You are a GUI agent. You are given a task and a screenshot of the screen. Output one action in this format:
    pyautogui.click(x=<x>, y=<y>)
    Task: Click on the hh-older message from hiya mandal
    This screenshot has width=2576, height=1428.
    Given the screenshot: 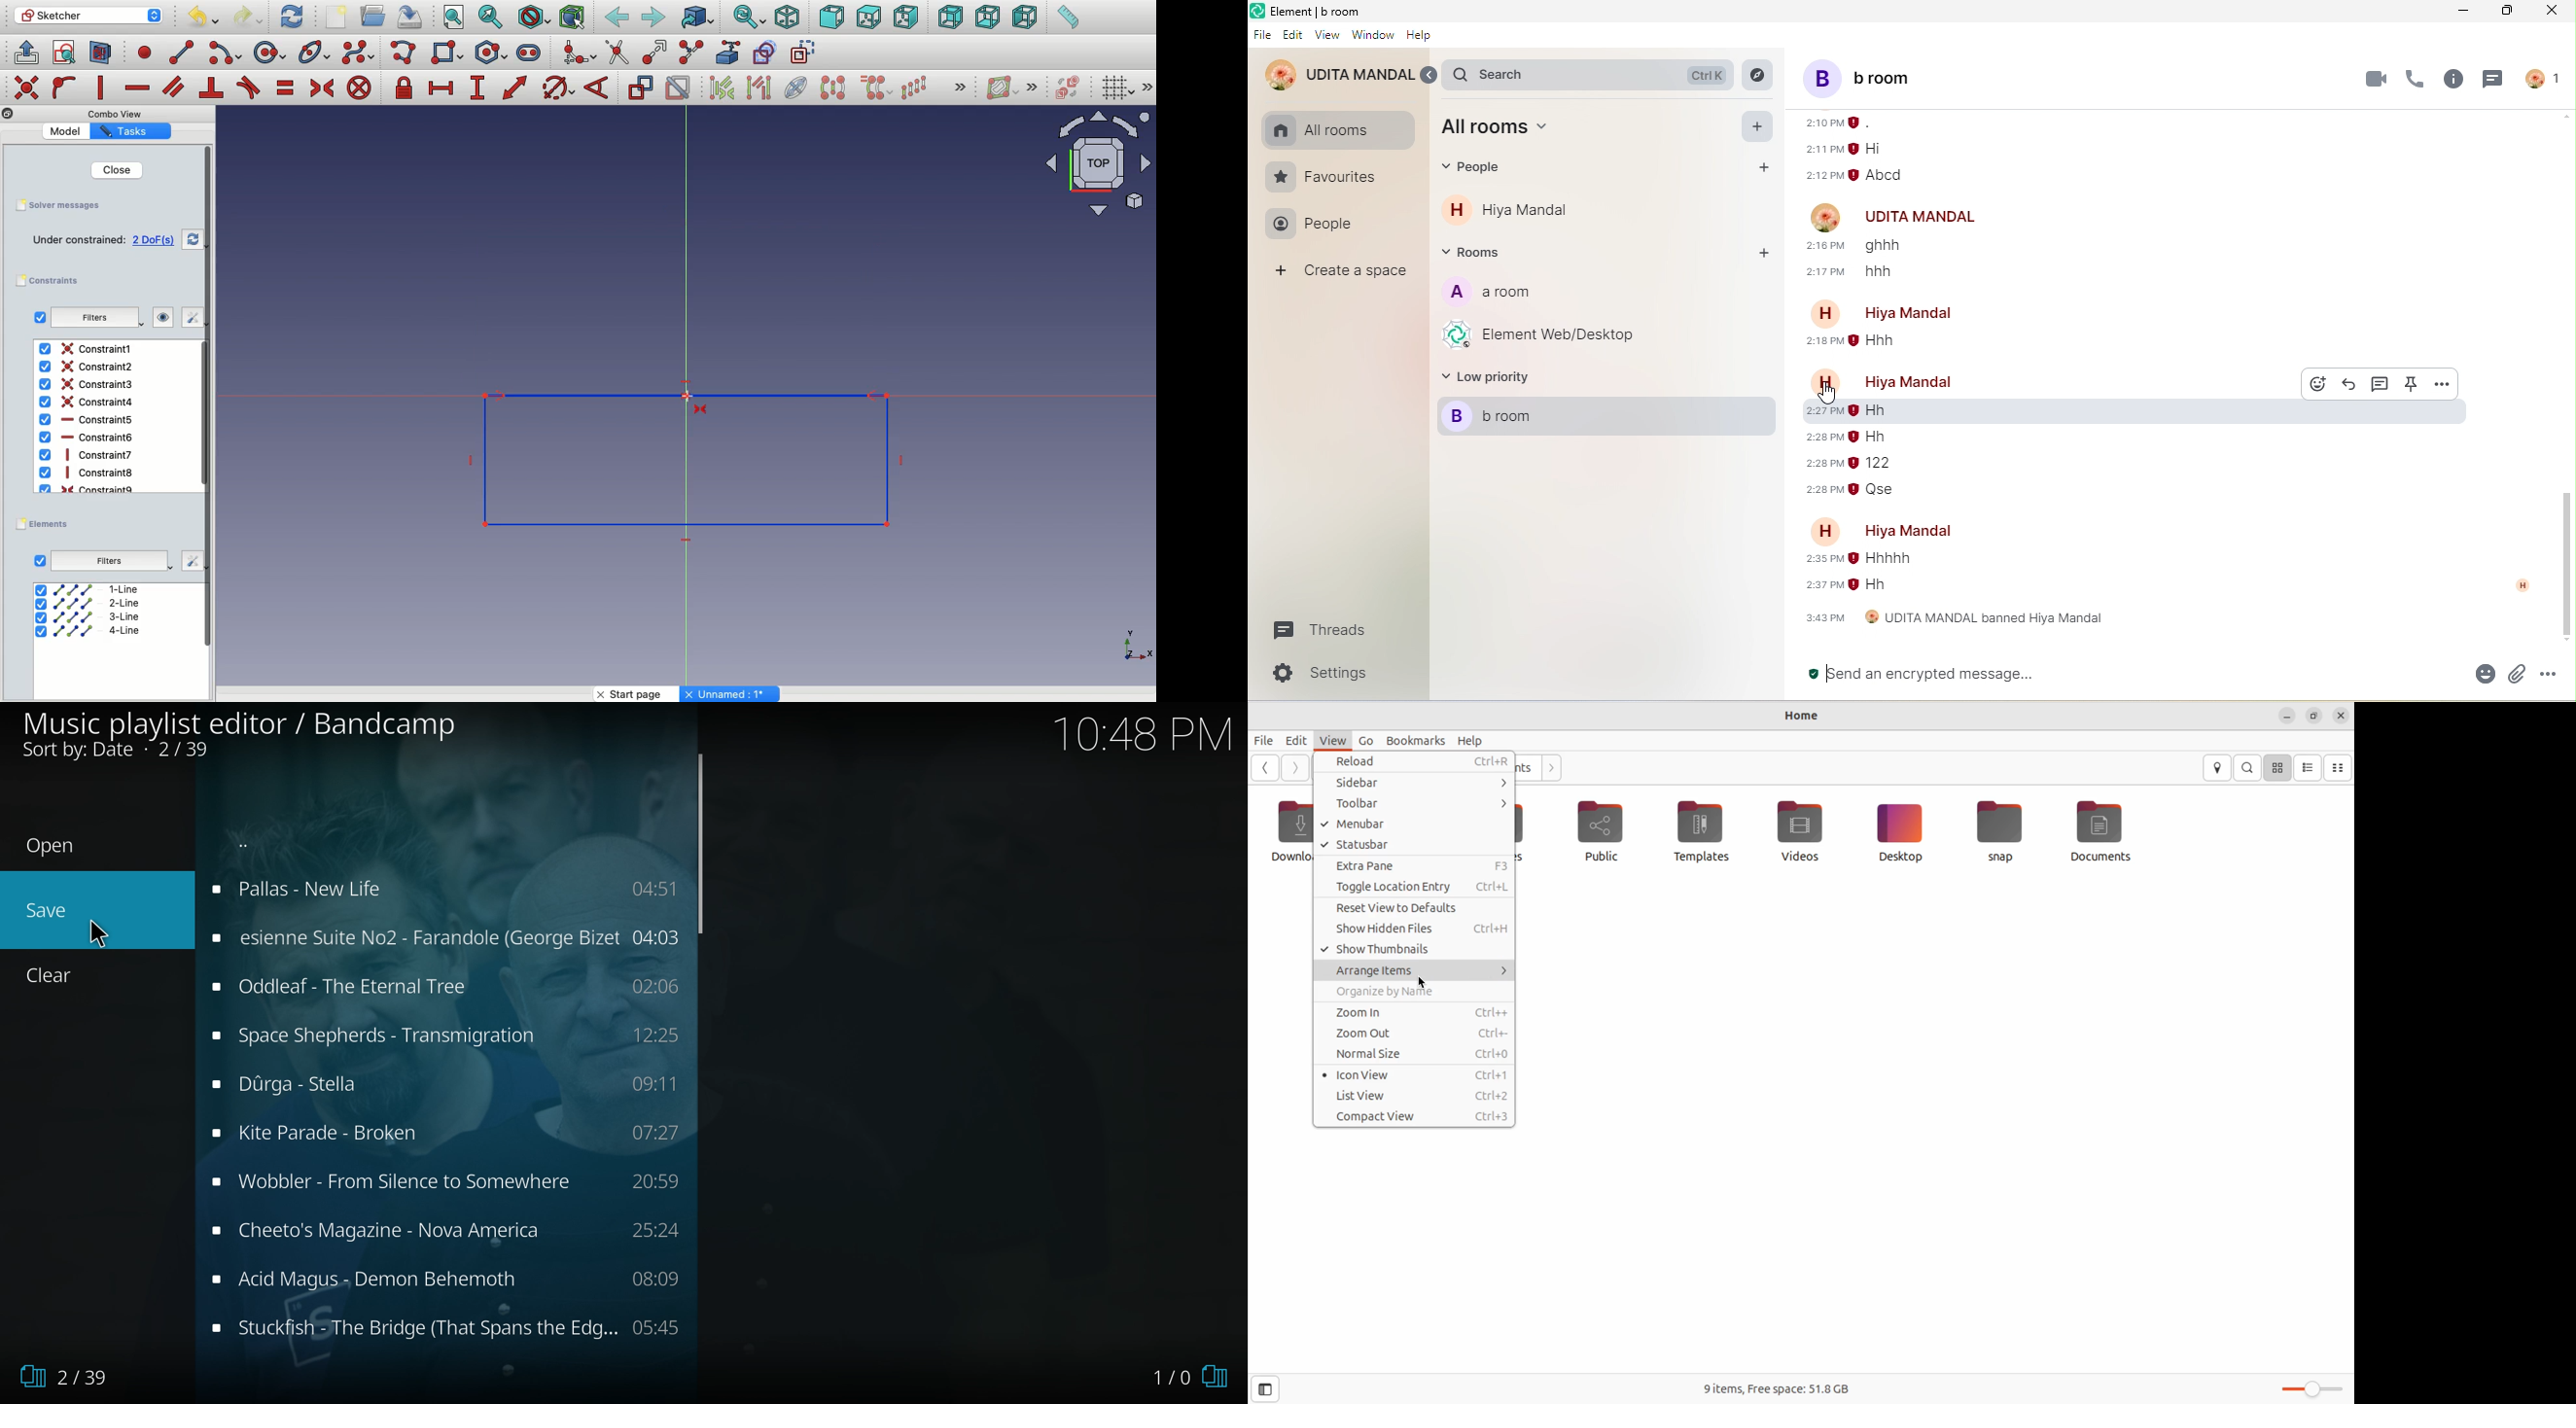 What is the action you would take?
    pyautogui.click(x=1881, y=409)
    